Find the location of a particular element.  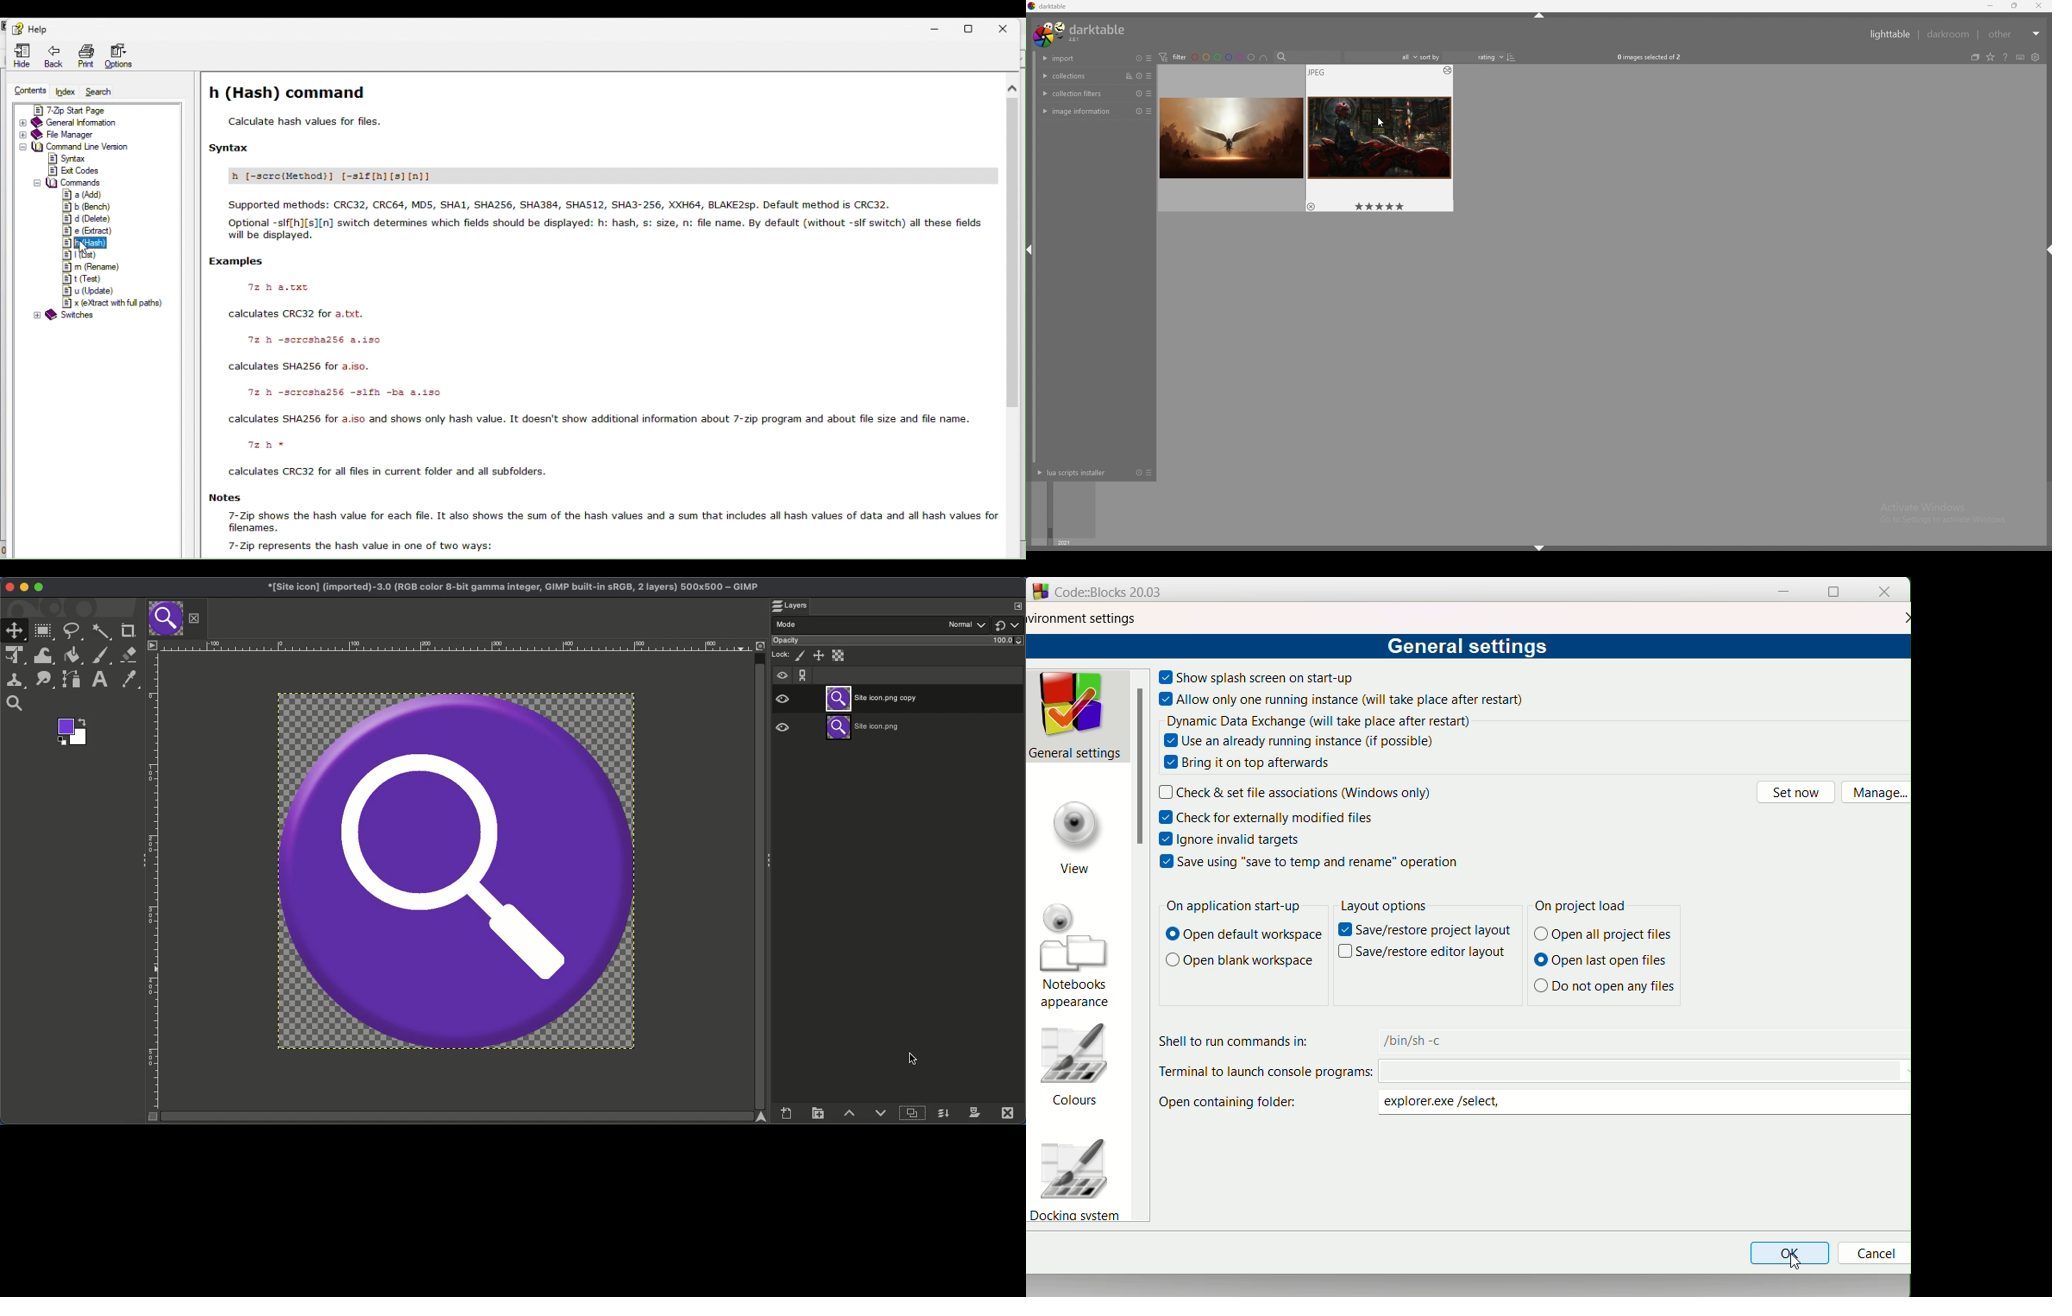

Seven zip start page is located at coordinates (99, 110).